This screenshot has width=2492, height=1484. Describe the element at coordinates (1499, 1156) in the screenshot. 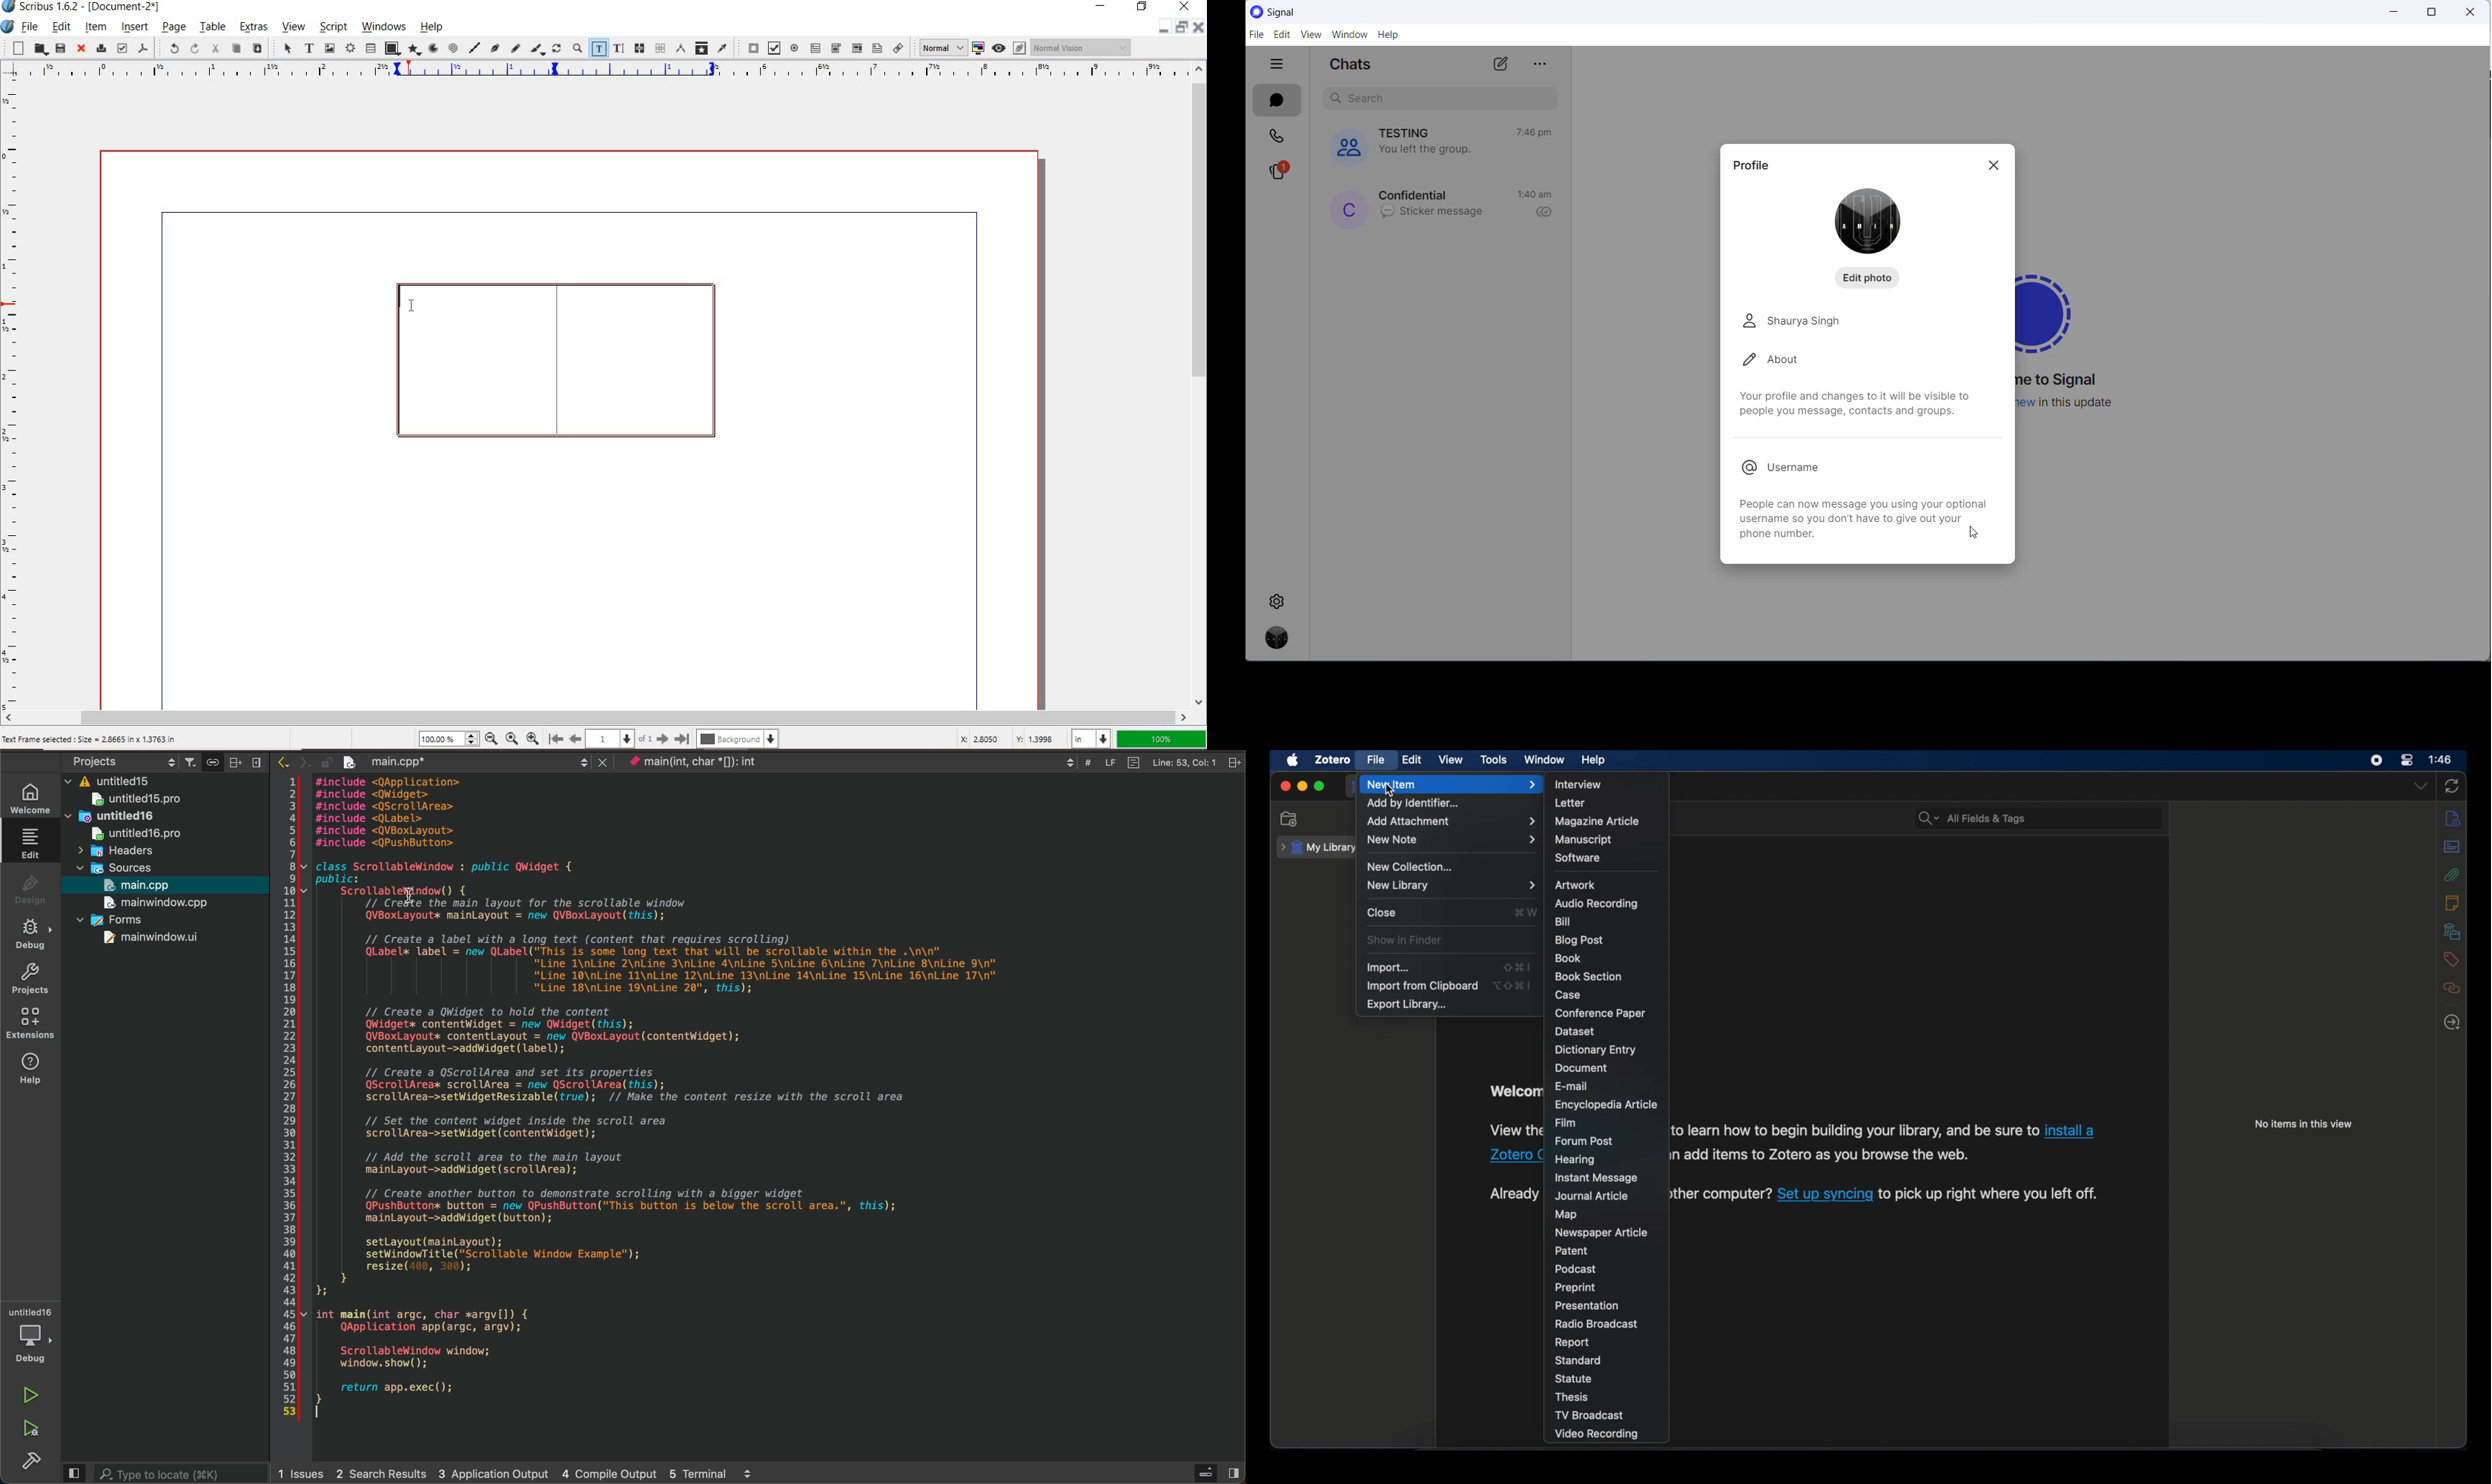

I see `Zotero` at that location.